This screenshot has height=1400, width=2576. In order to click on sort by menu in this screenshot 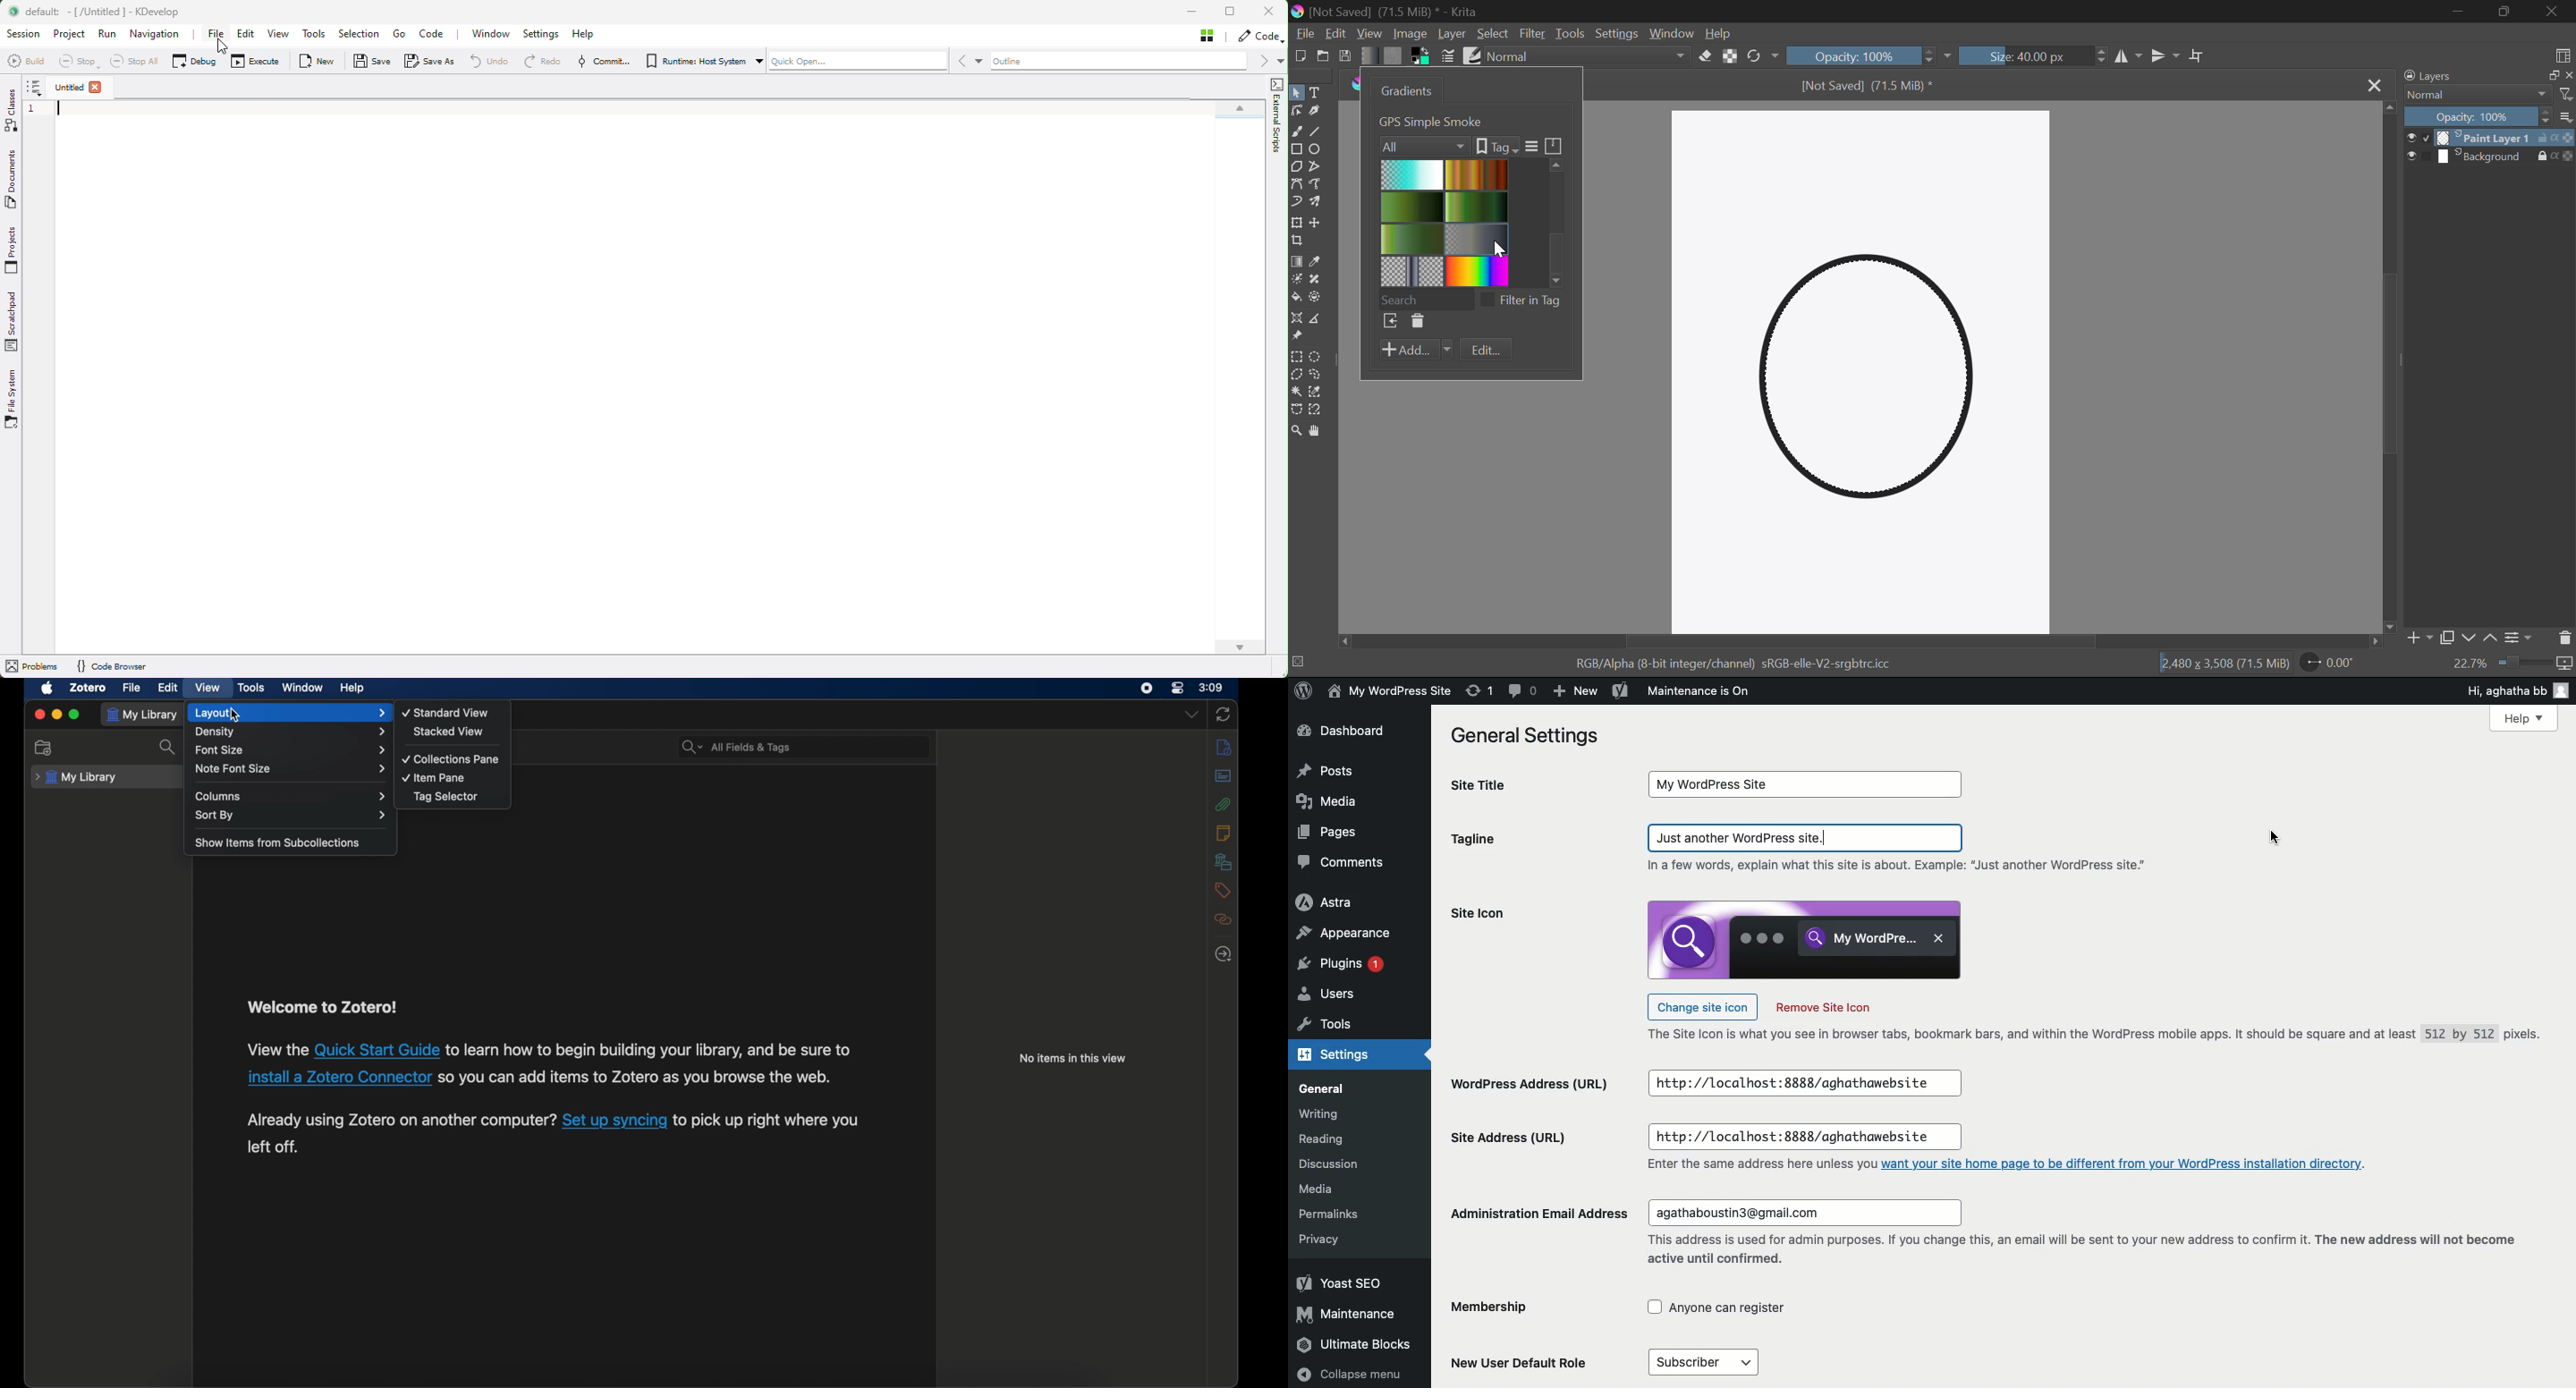, I will do `click(291, 815)`.